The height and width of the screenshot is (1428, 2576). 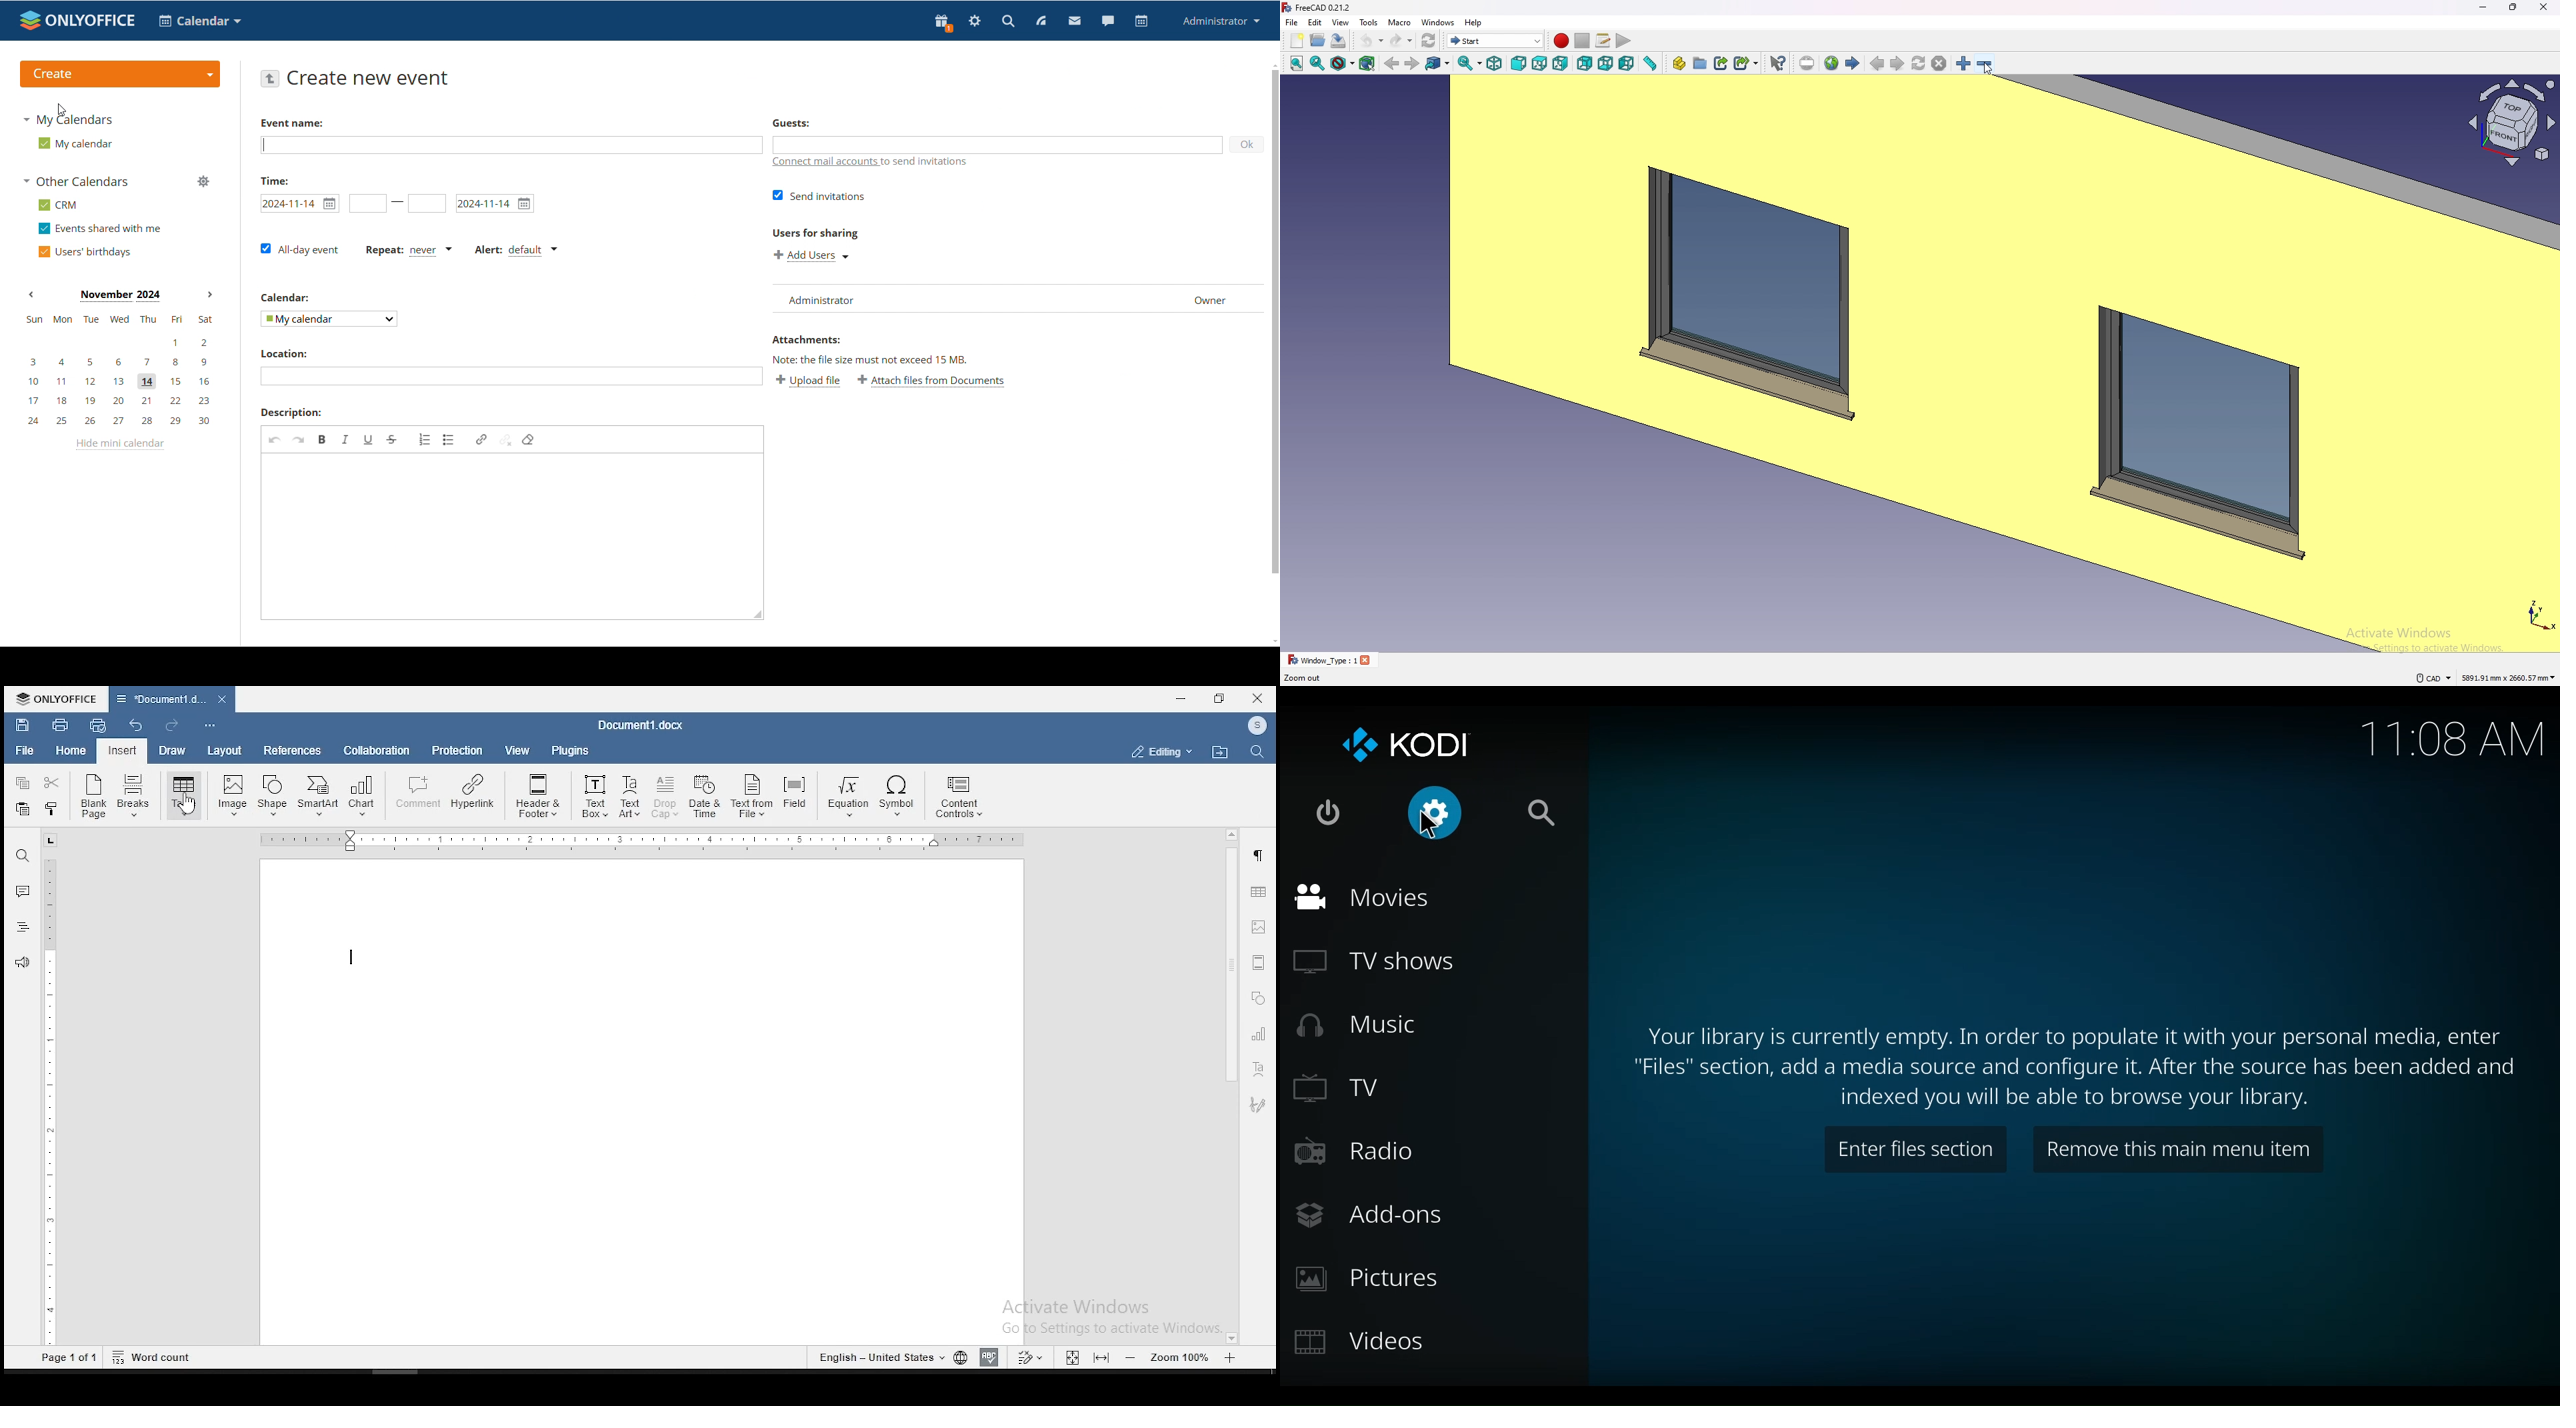 I want to click on Text Box, so click(x=593, y=797).